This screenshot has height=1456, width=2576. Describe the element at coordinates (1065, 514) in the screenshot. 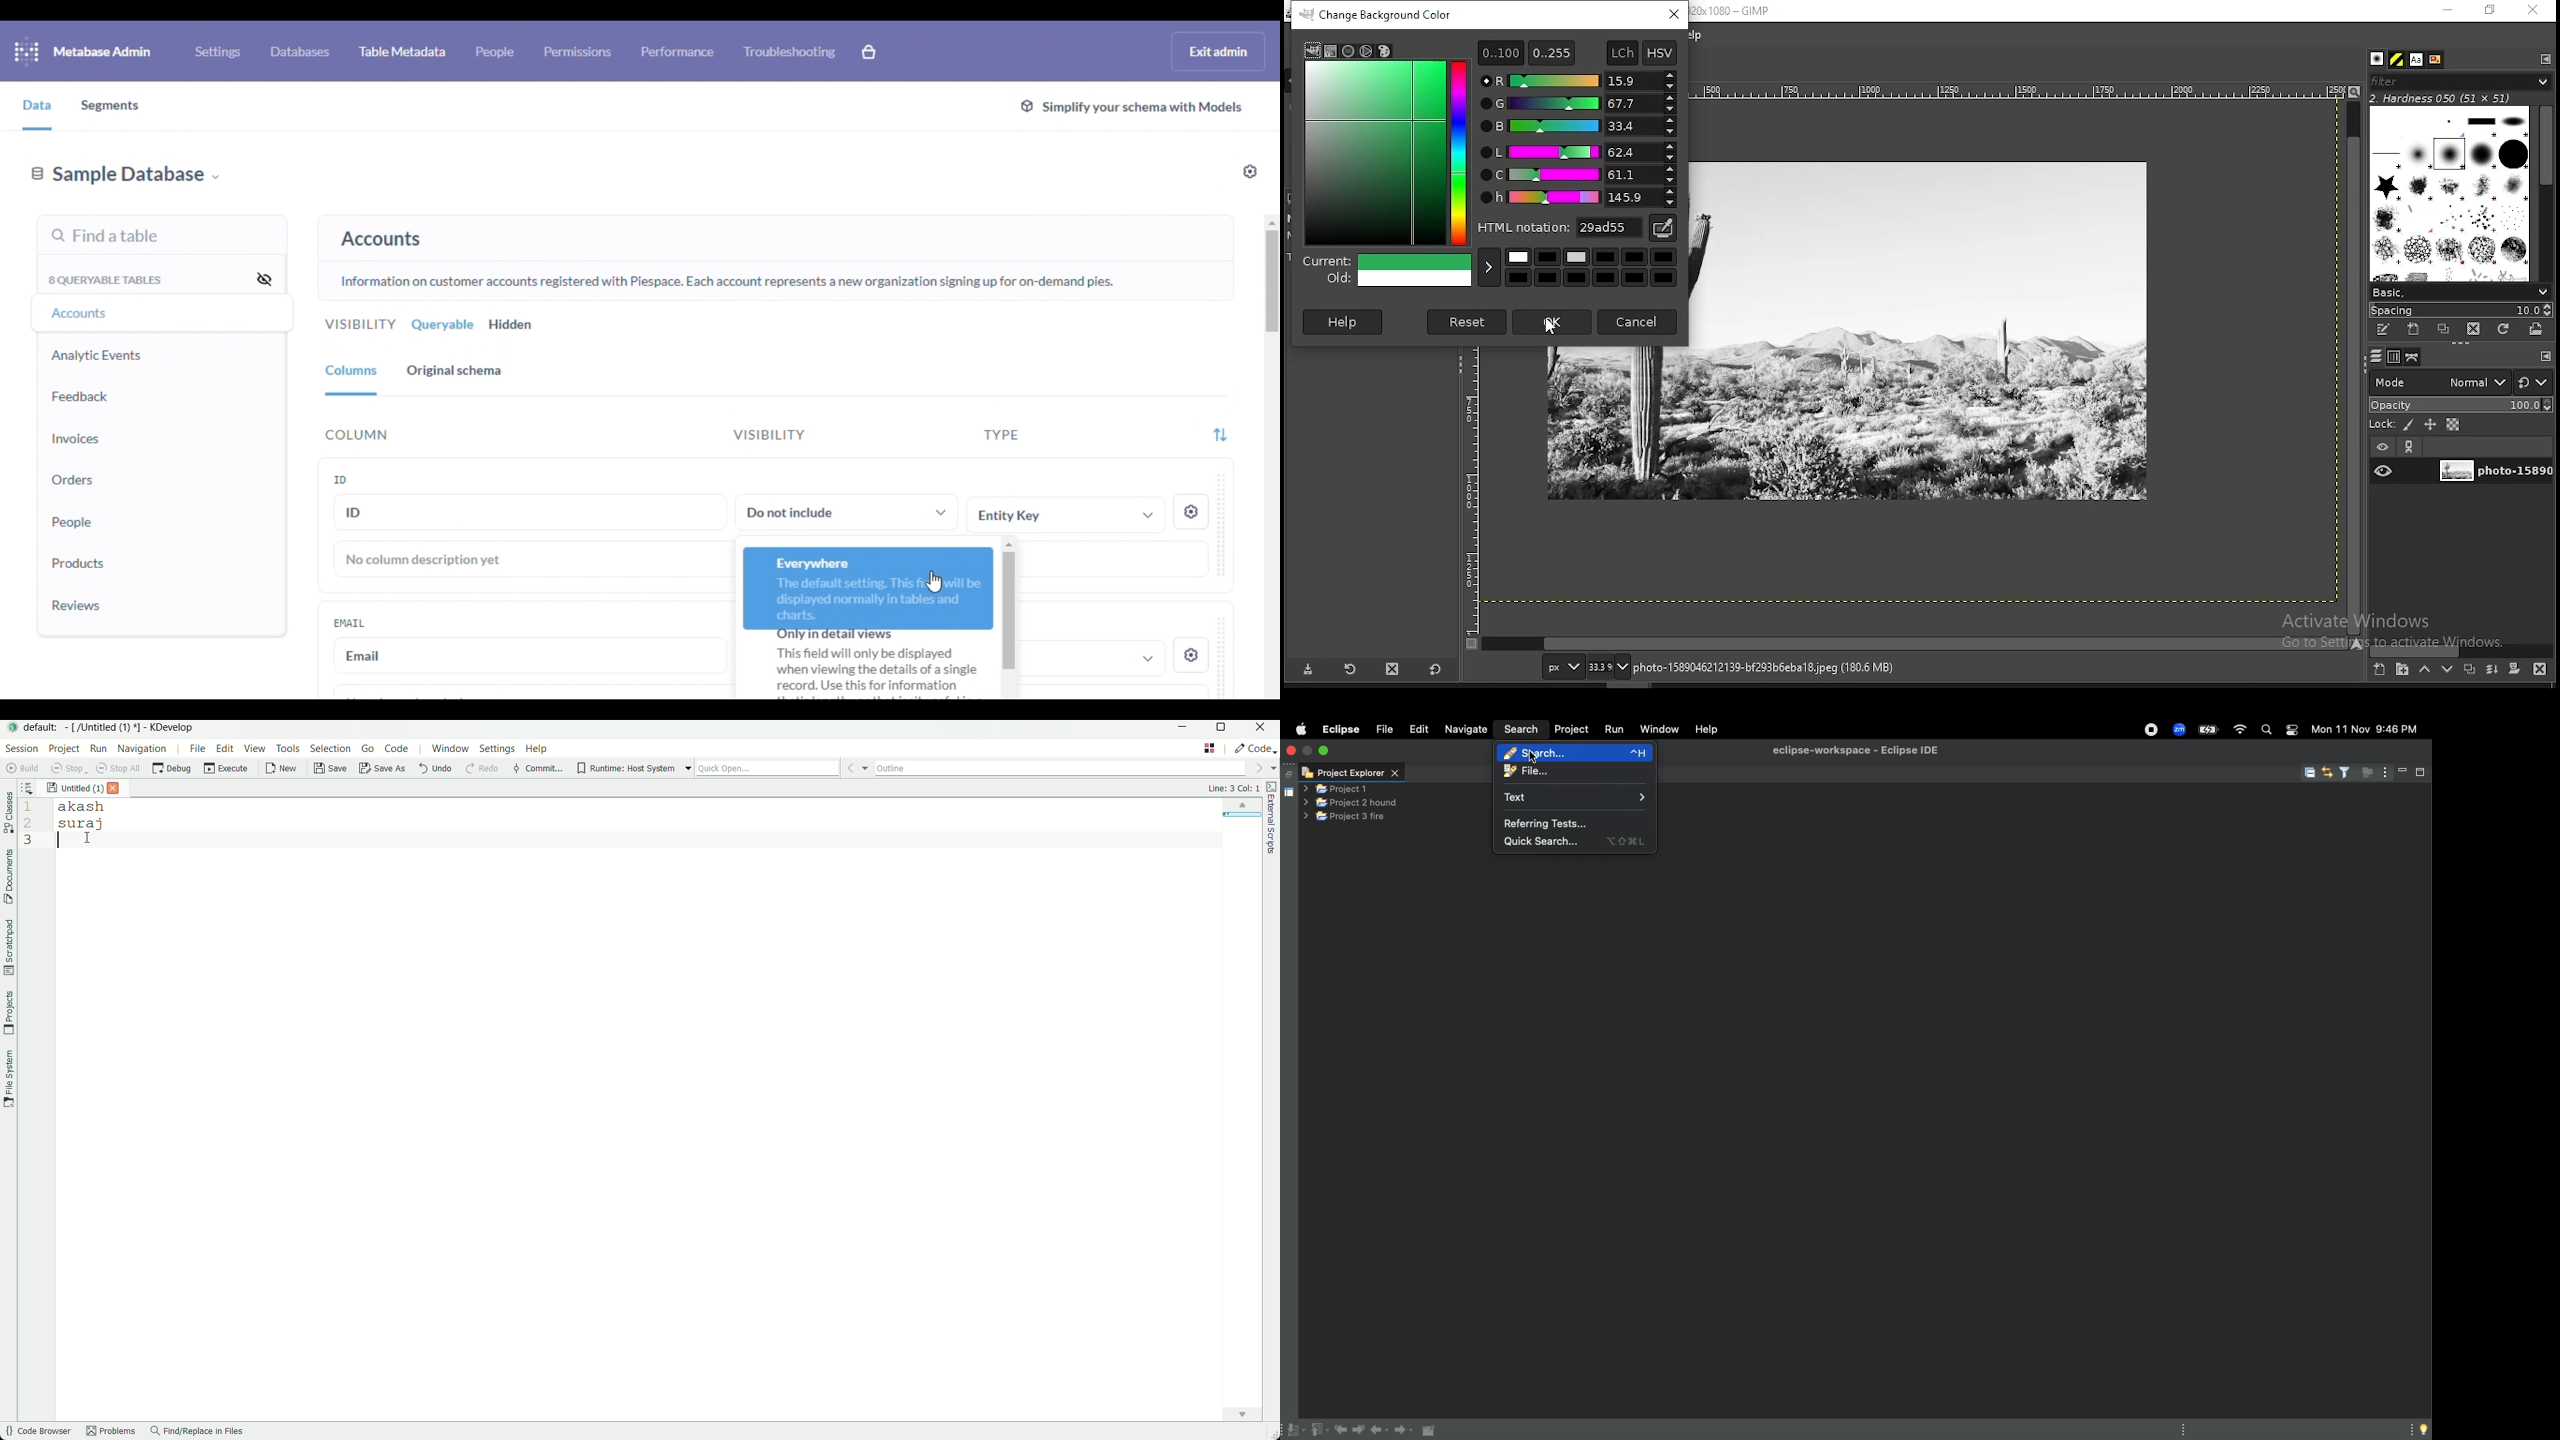

I see `entity key` at that location.